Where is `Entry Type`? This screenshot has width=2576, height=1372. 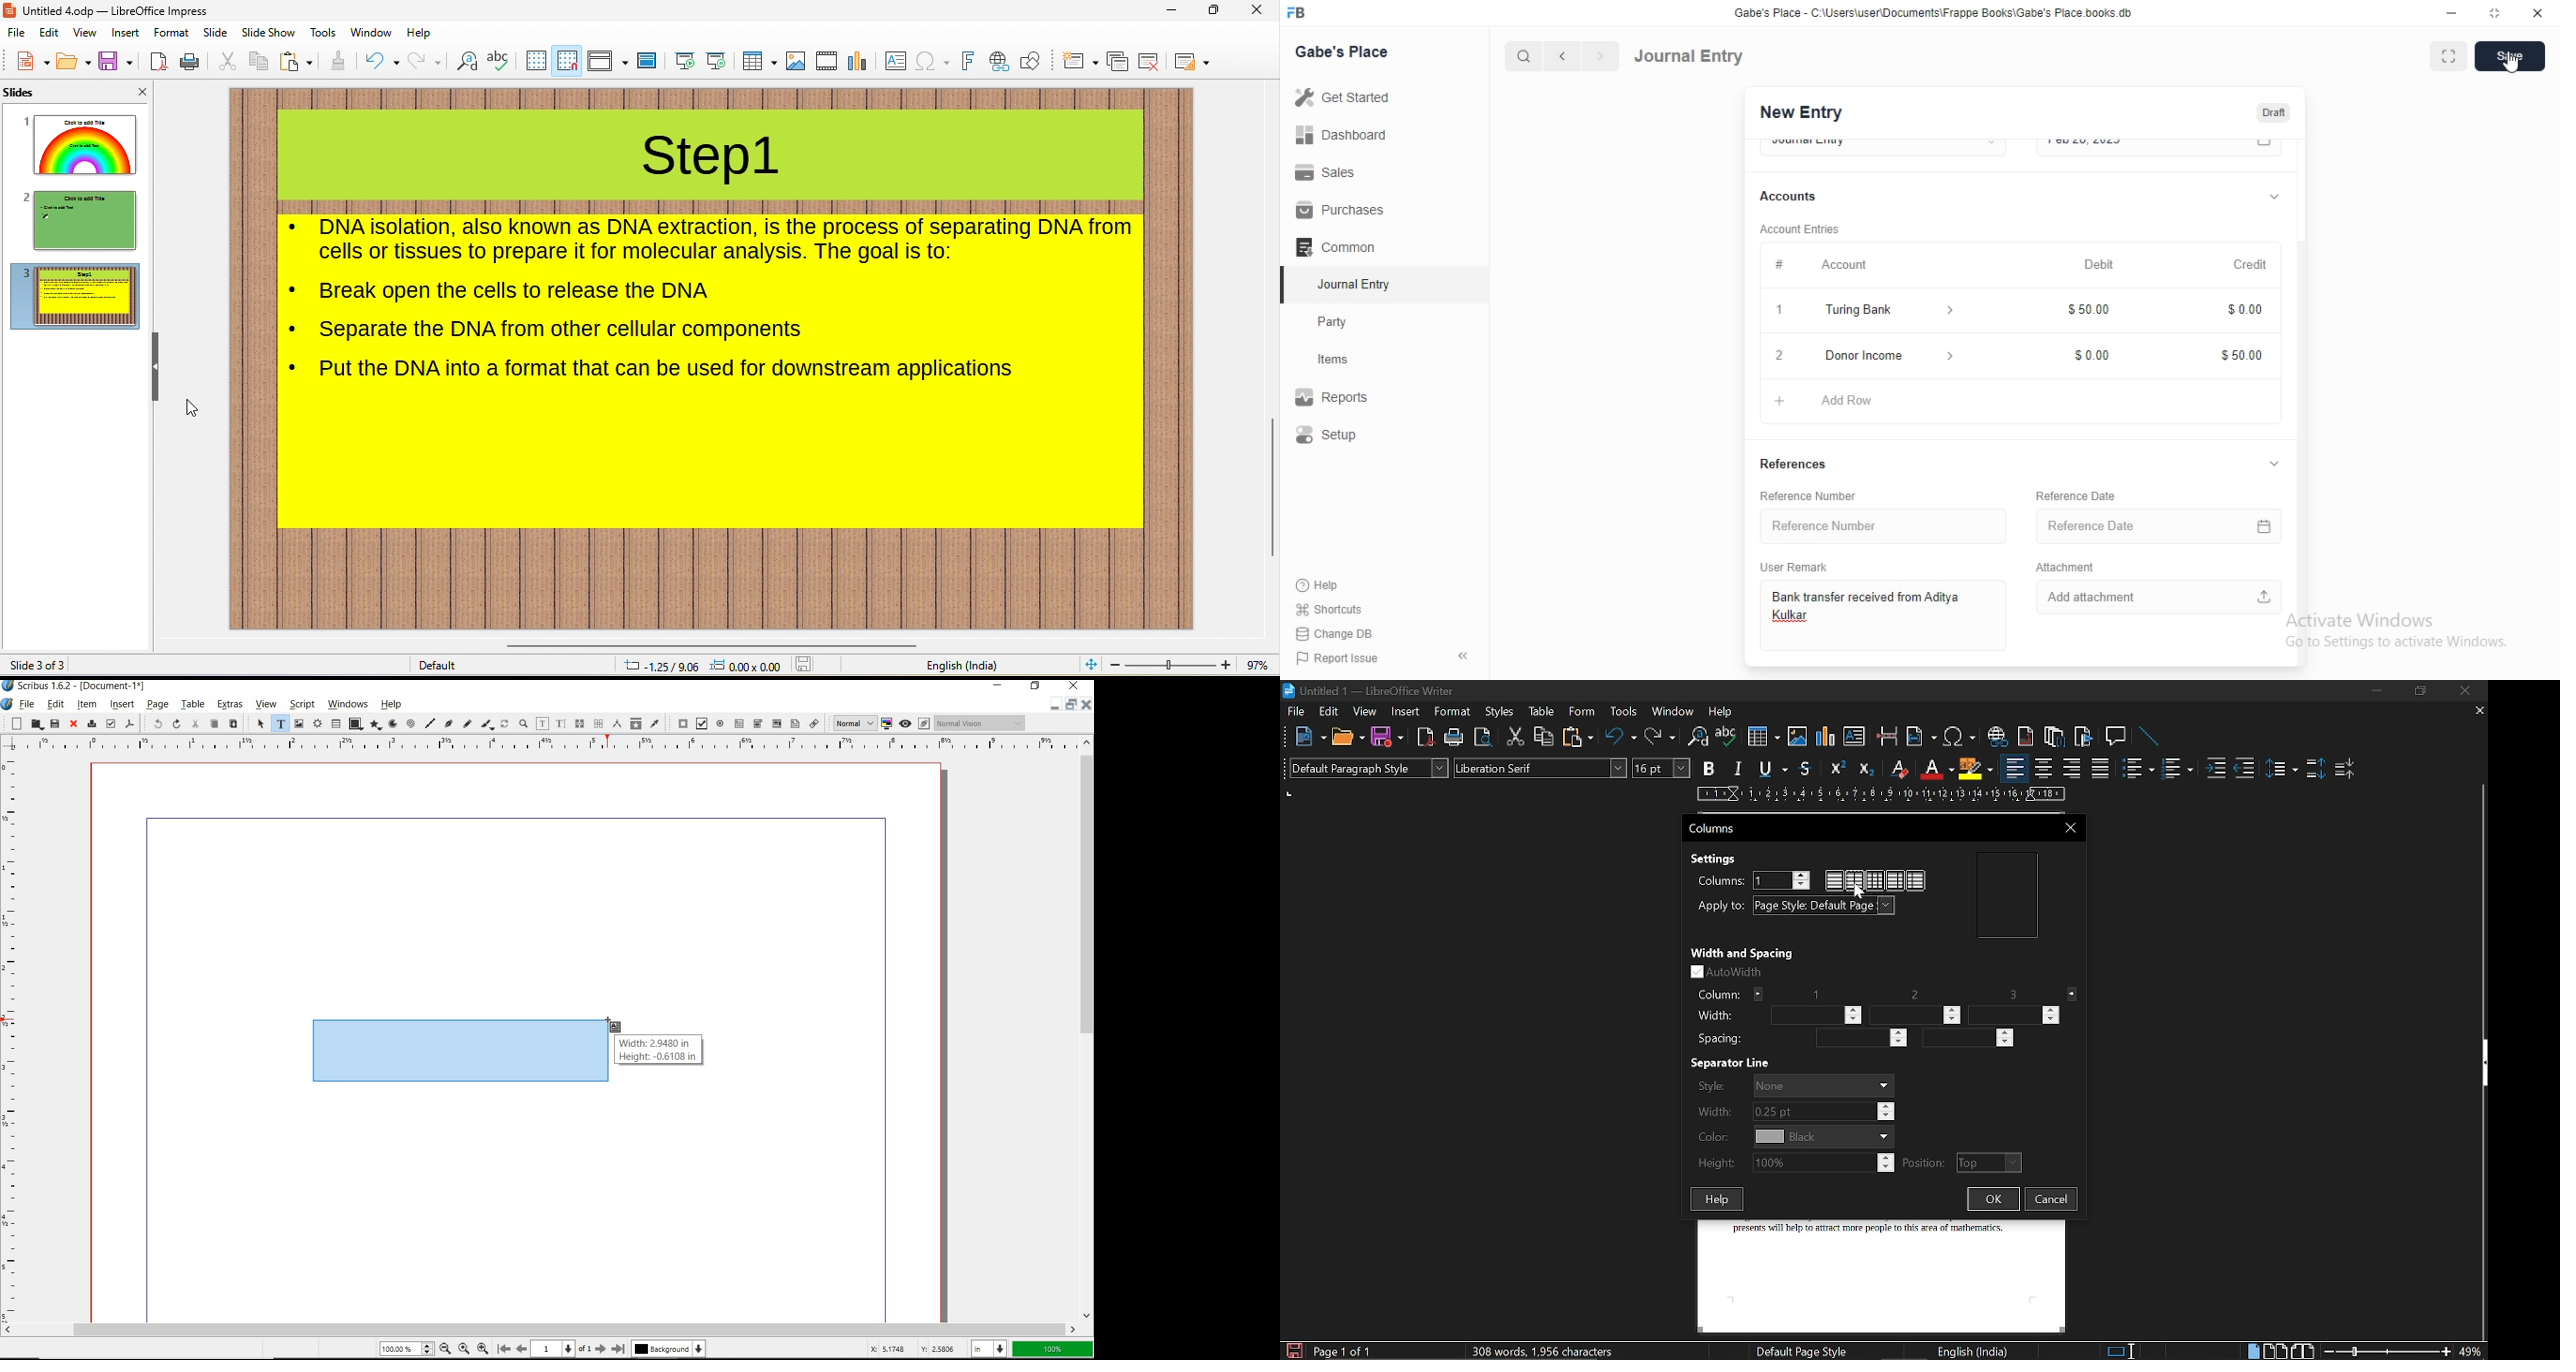
Entry Type is located at coordinates (1882, 145).